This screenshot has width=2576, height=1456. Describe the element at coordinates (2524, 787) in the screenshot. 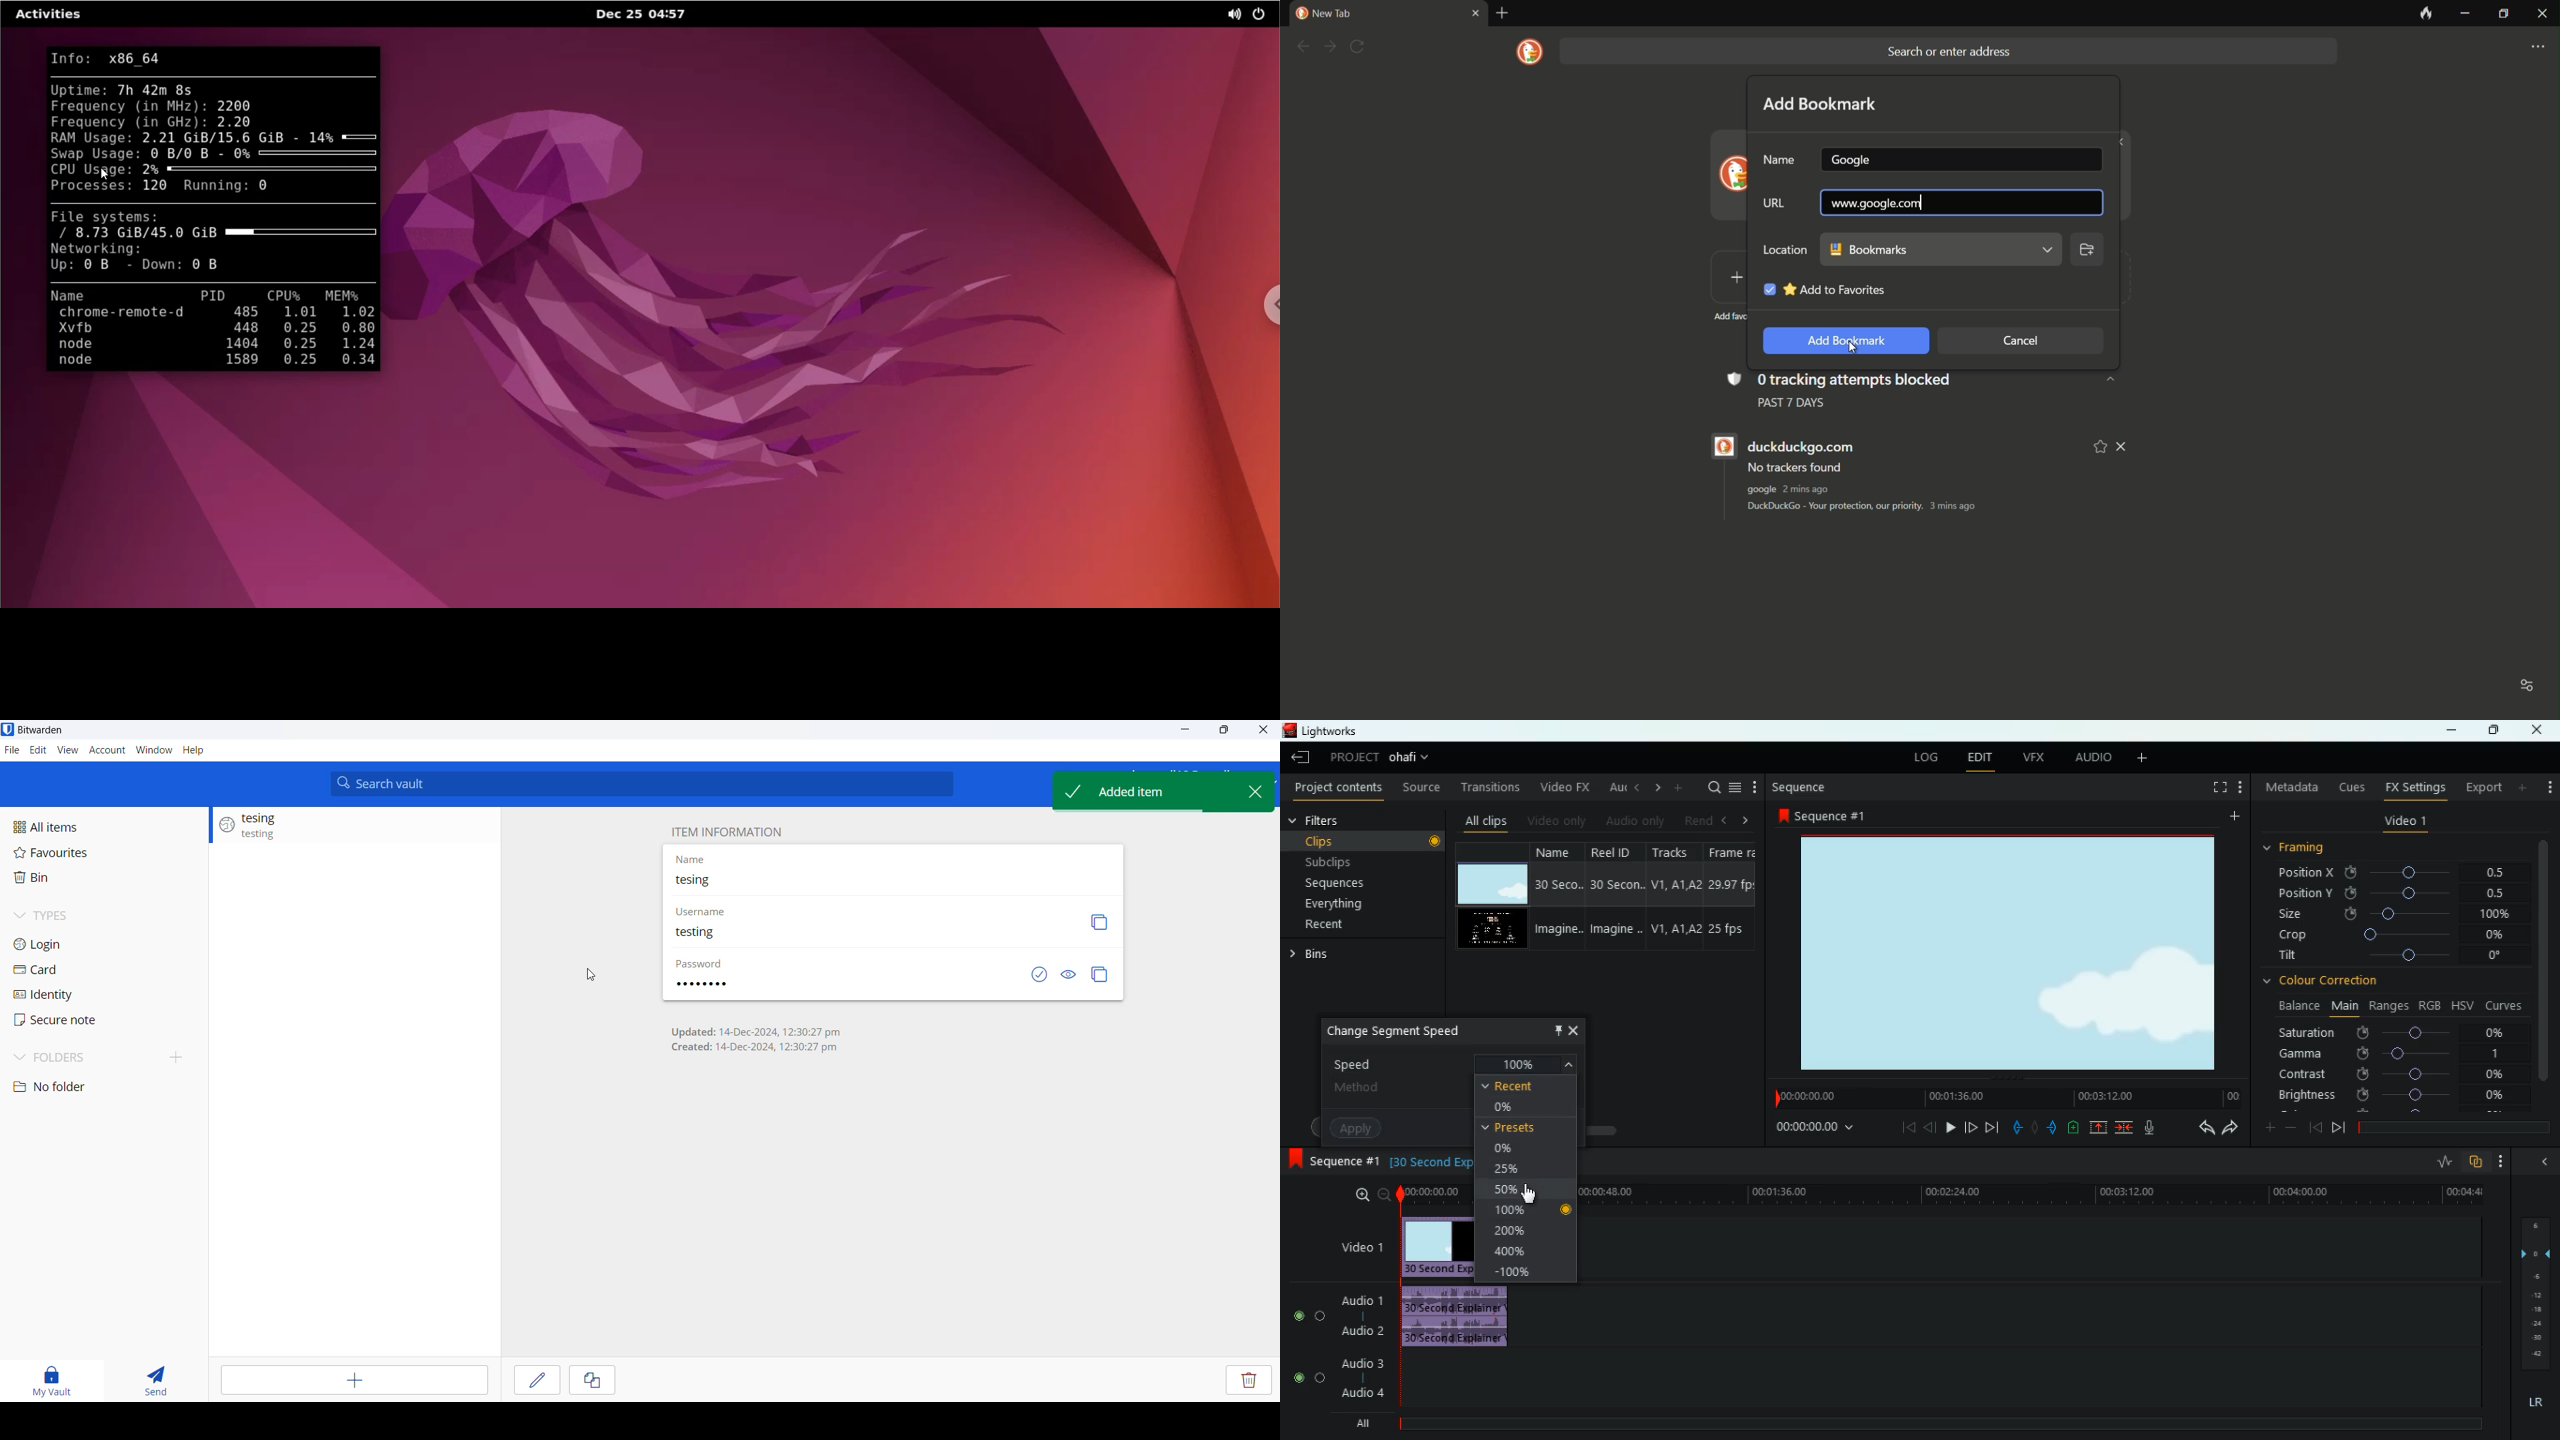

I see `more` at that location.